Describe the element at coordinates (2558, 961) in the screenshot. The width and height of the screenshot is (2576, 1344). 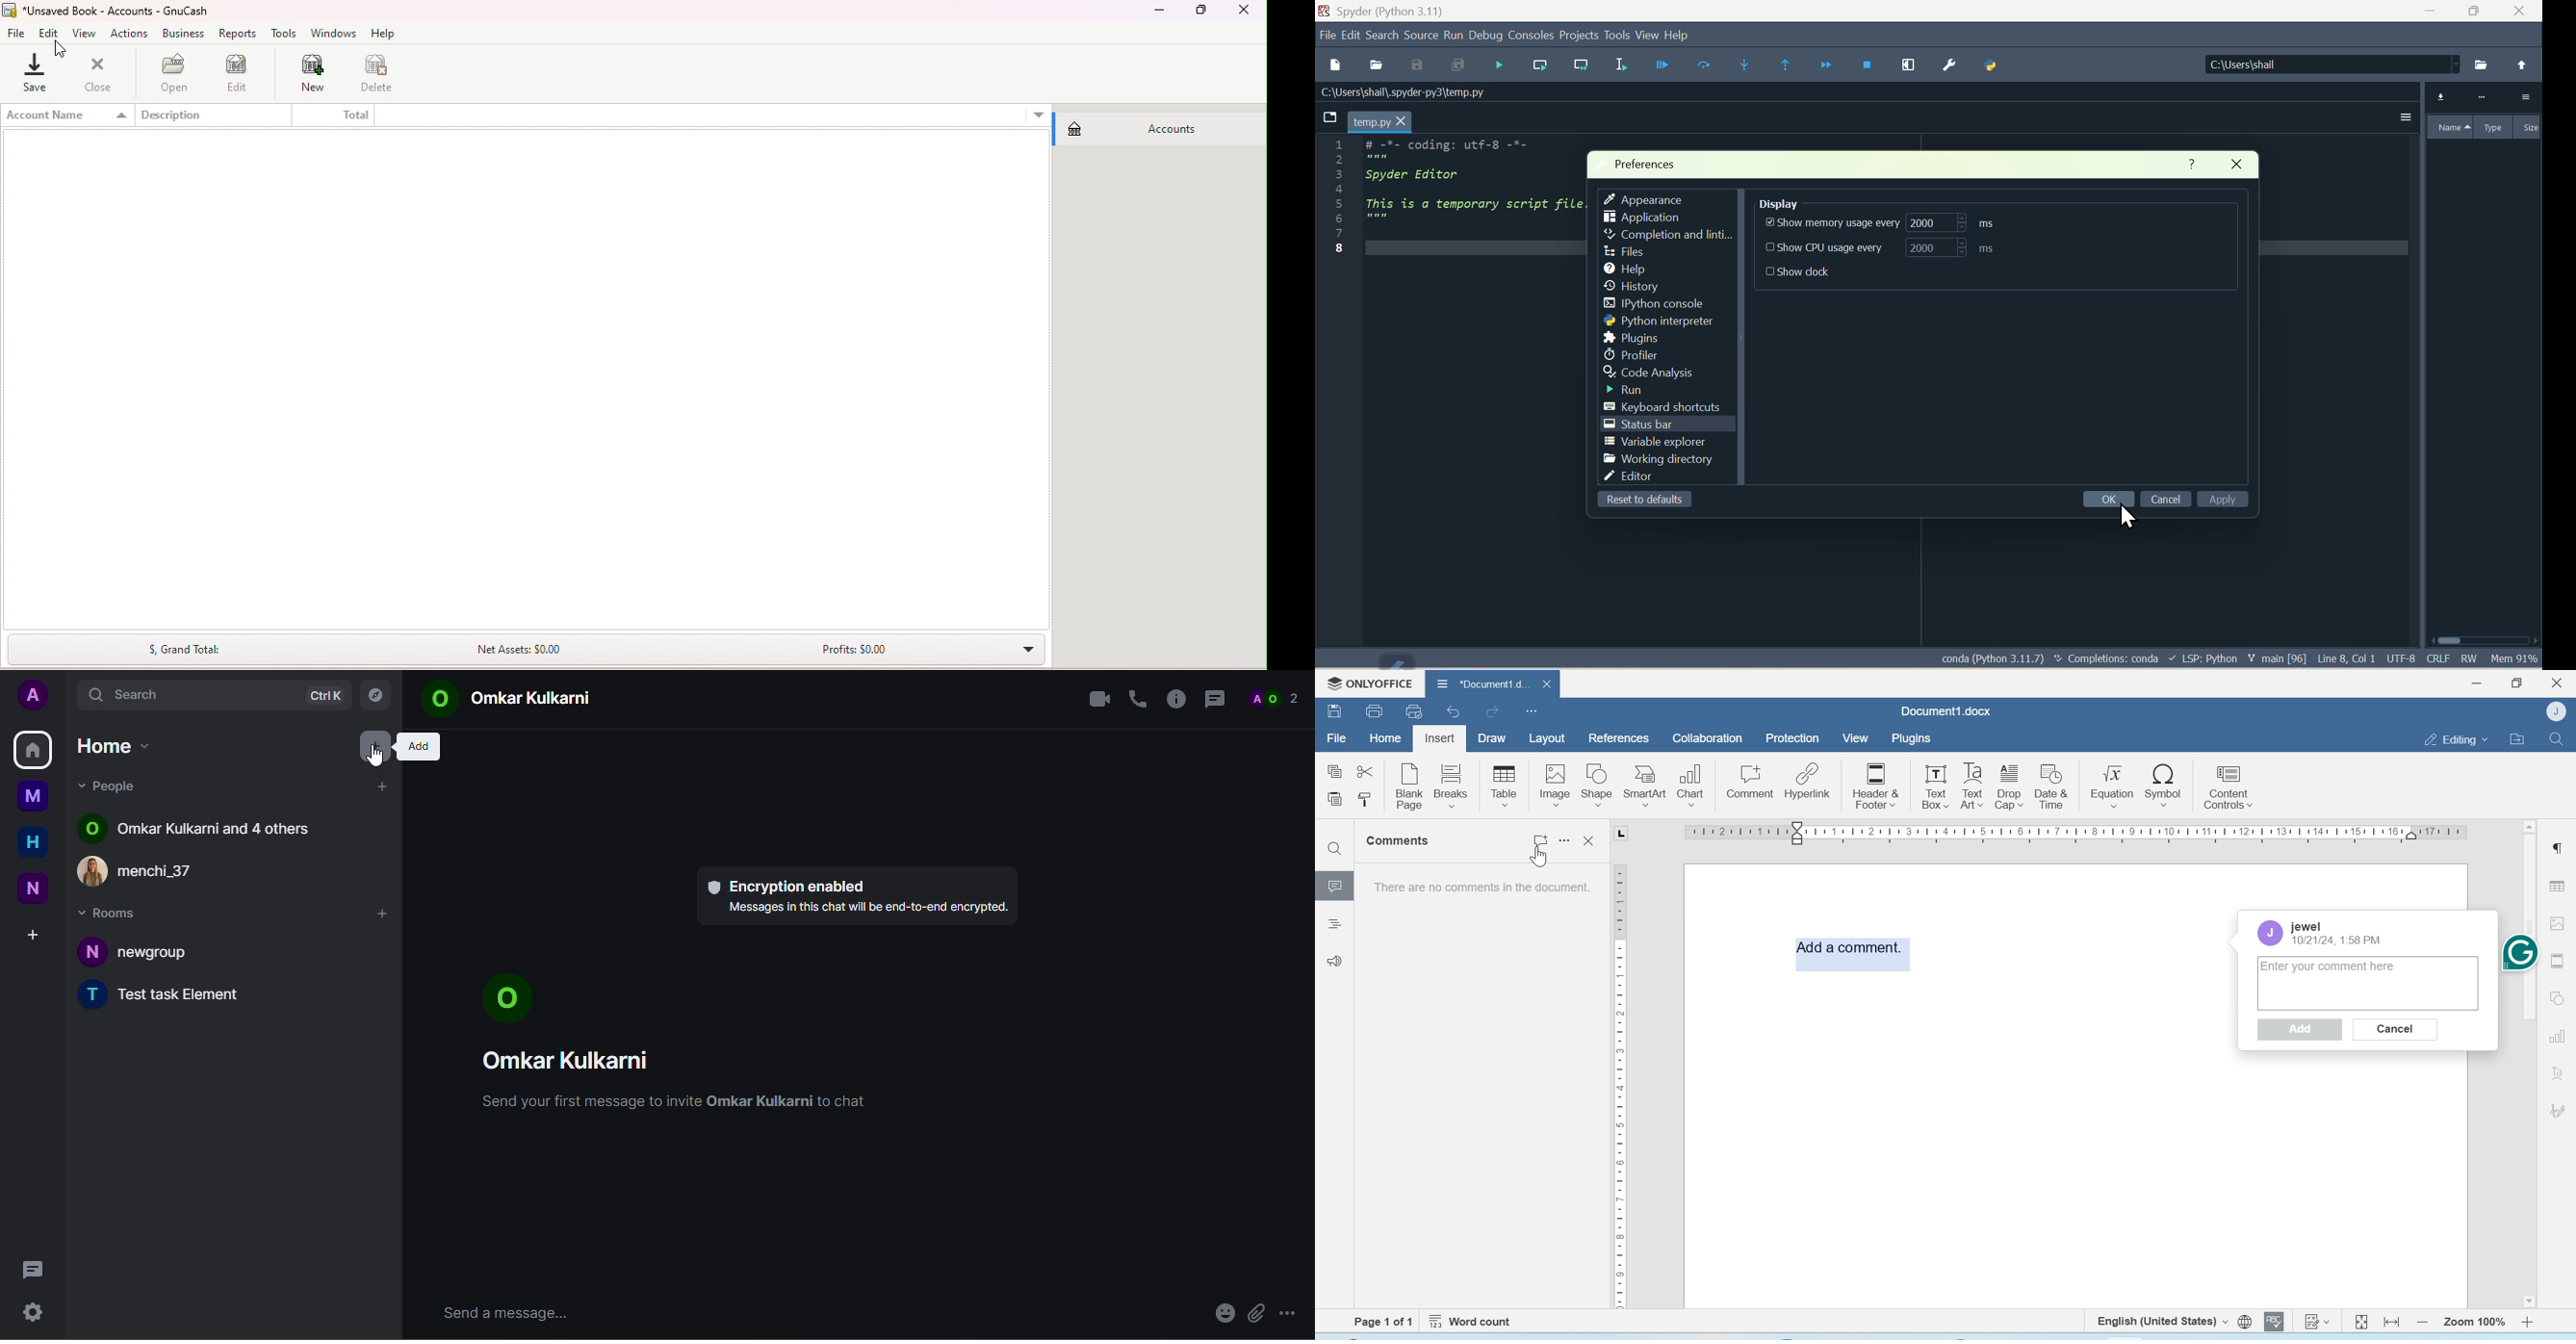
I see `Header & footer` at that location.